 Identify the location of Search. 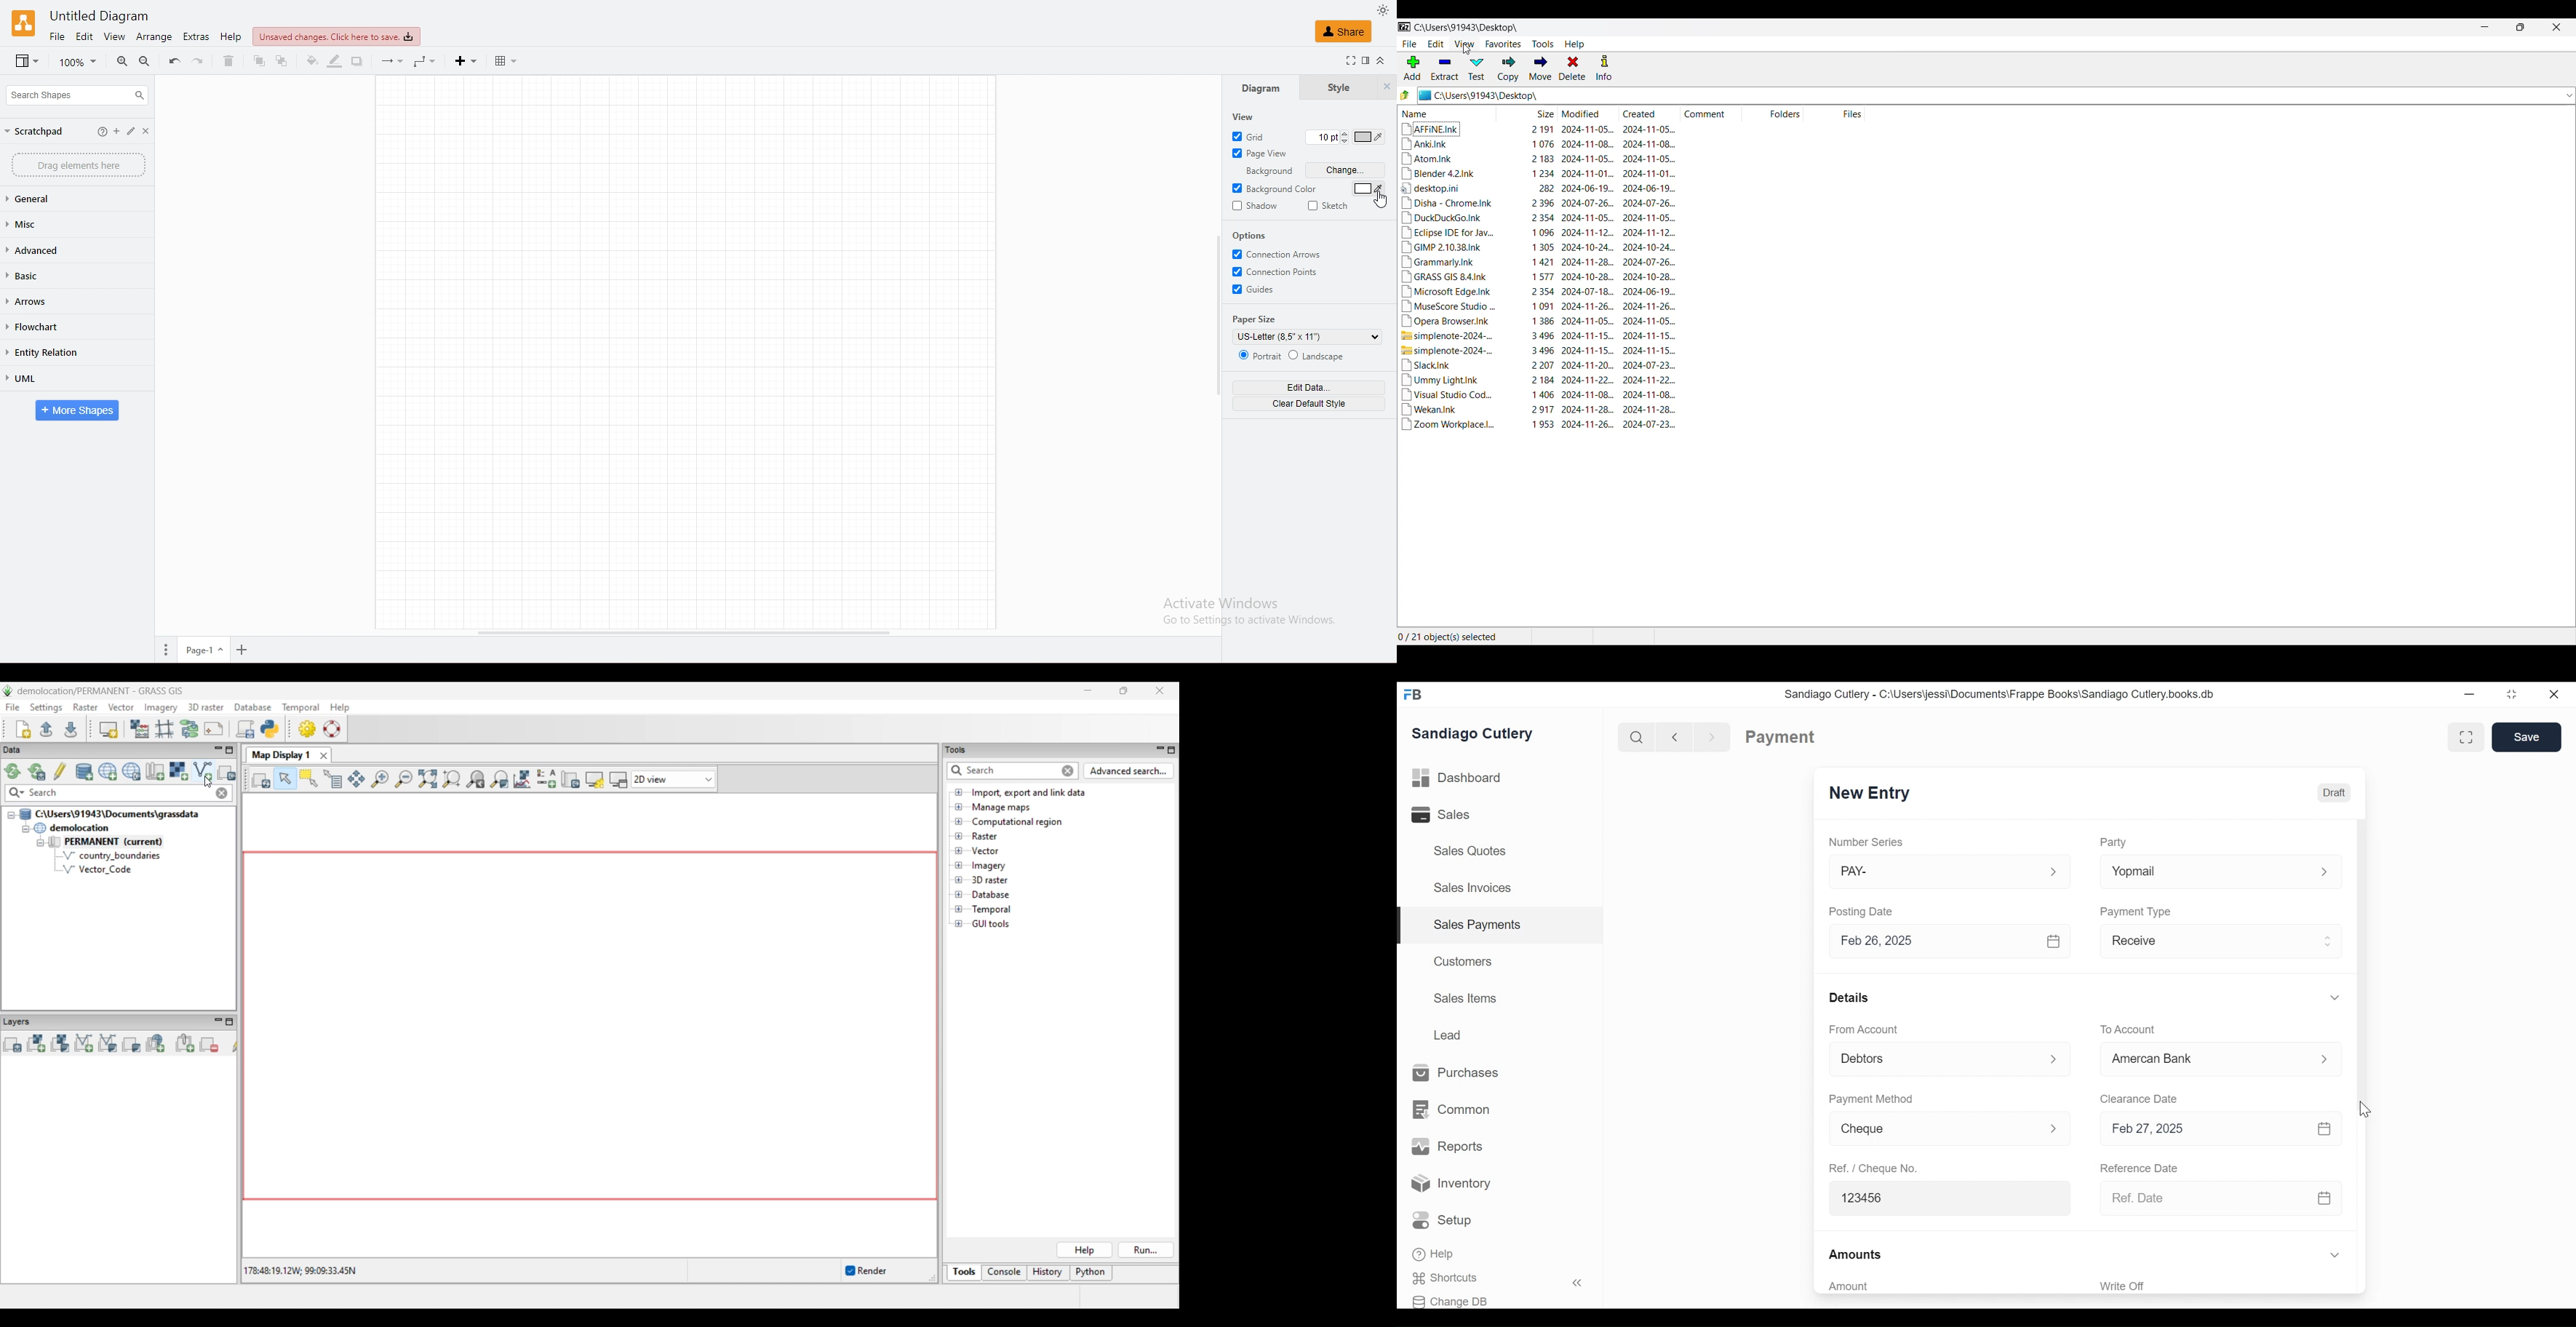
(1634, 737).